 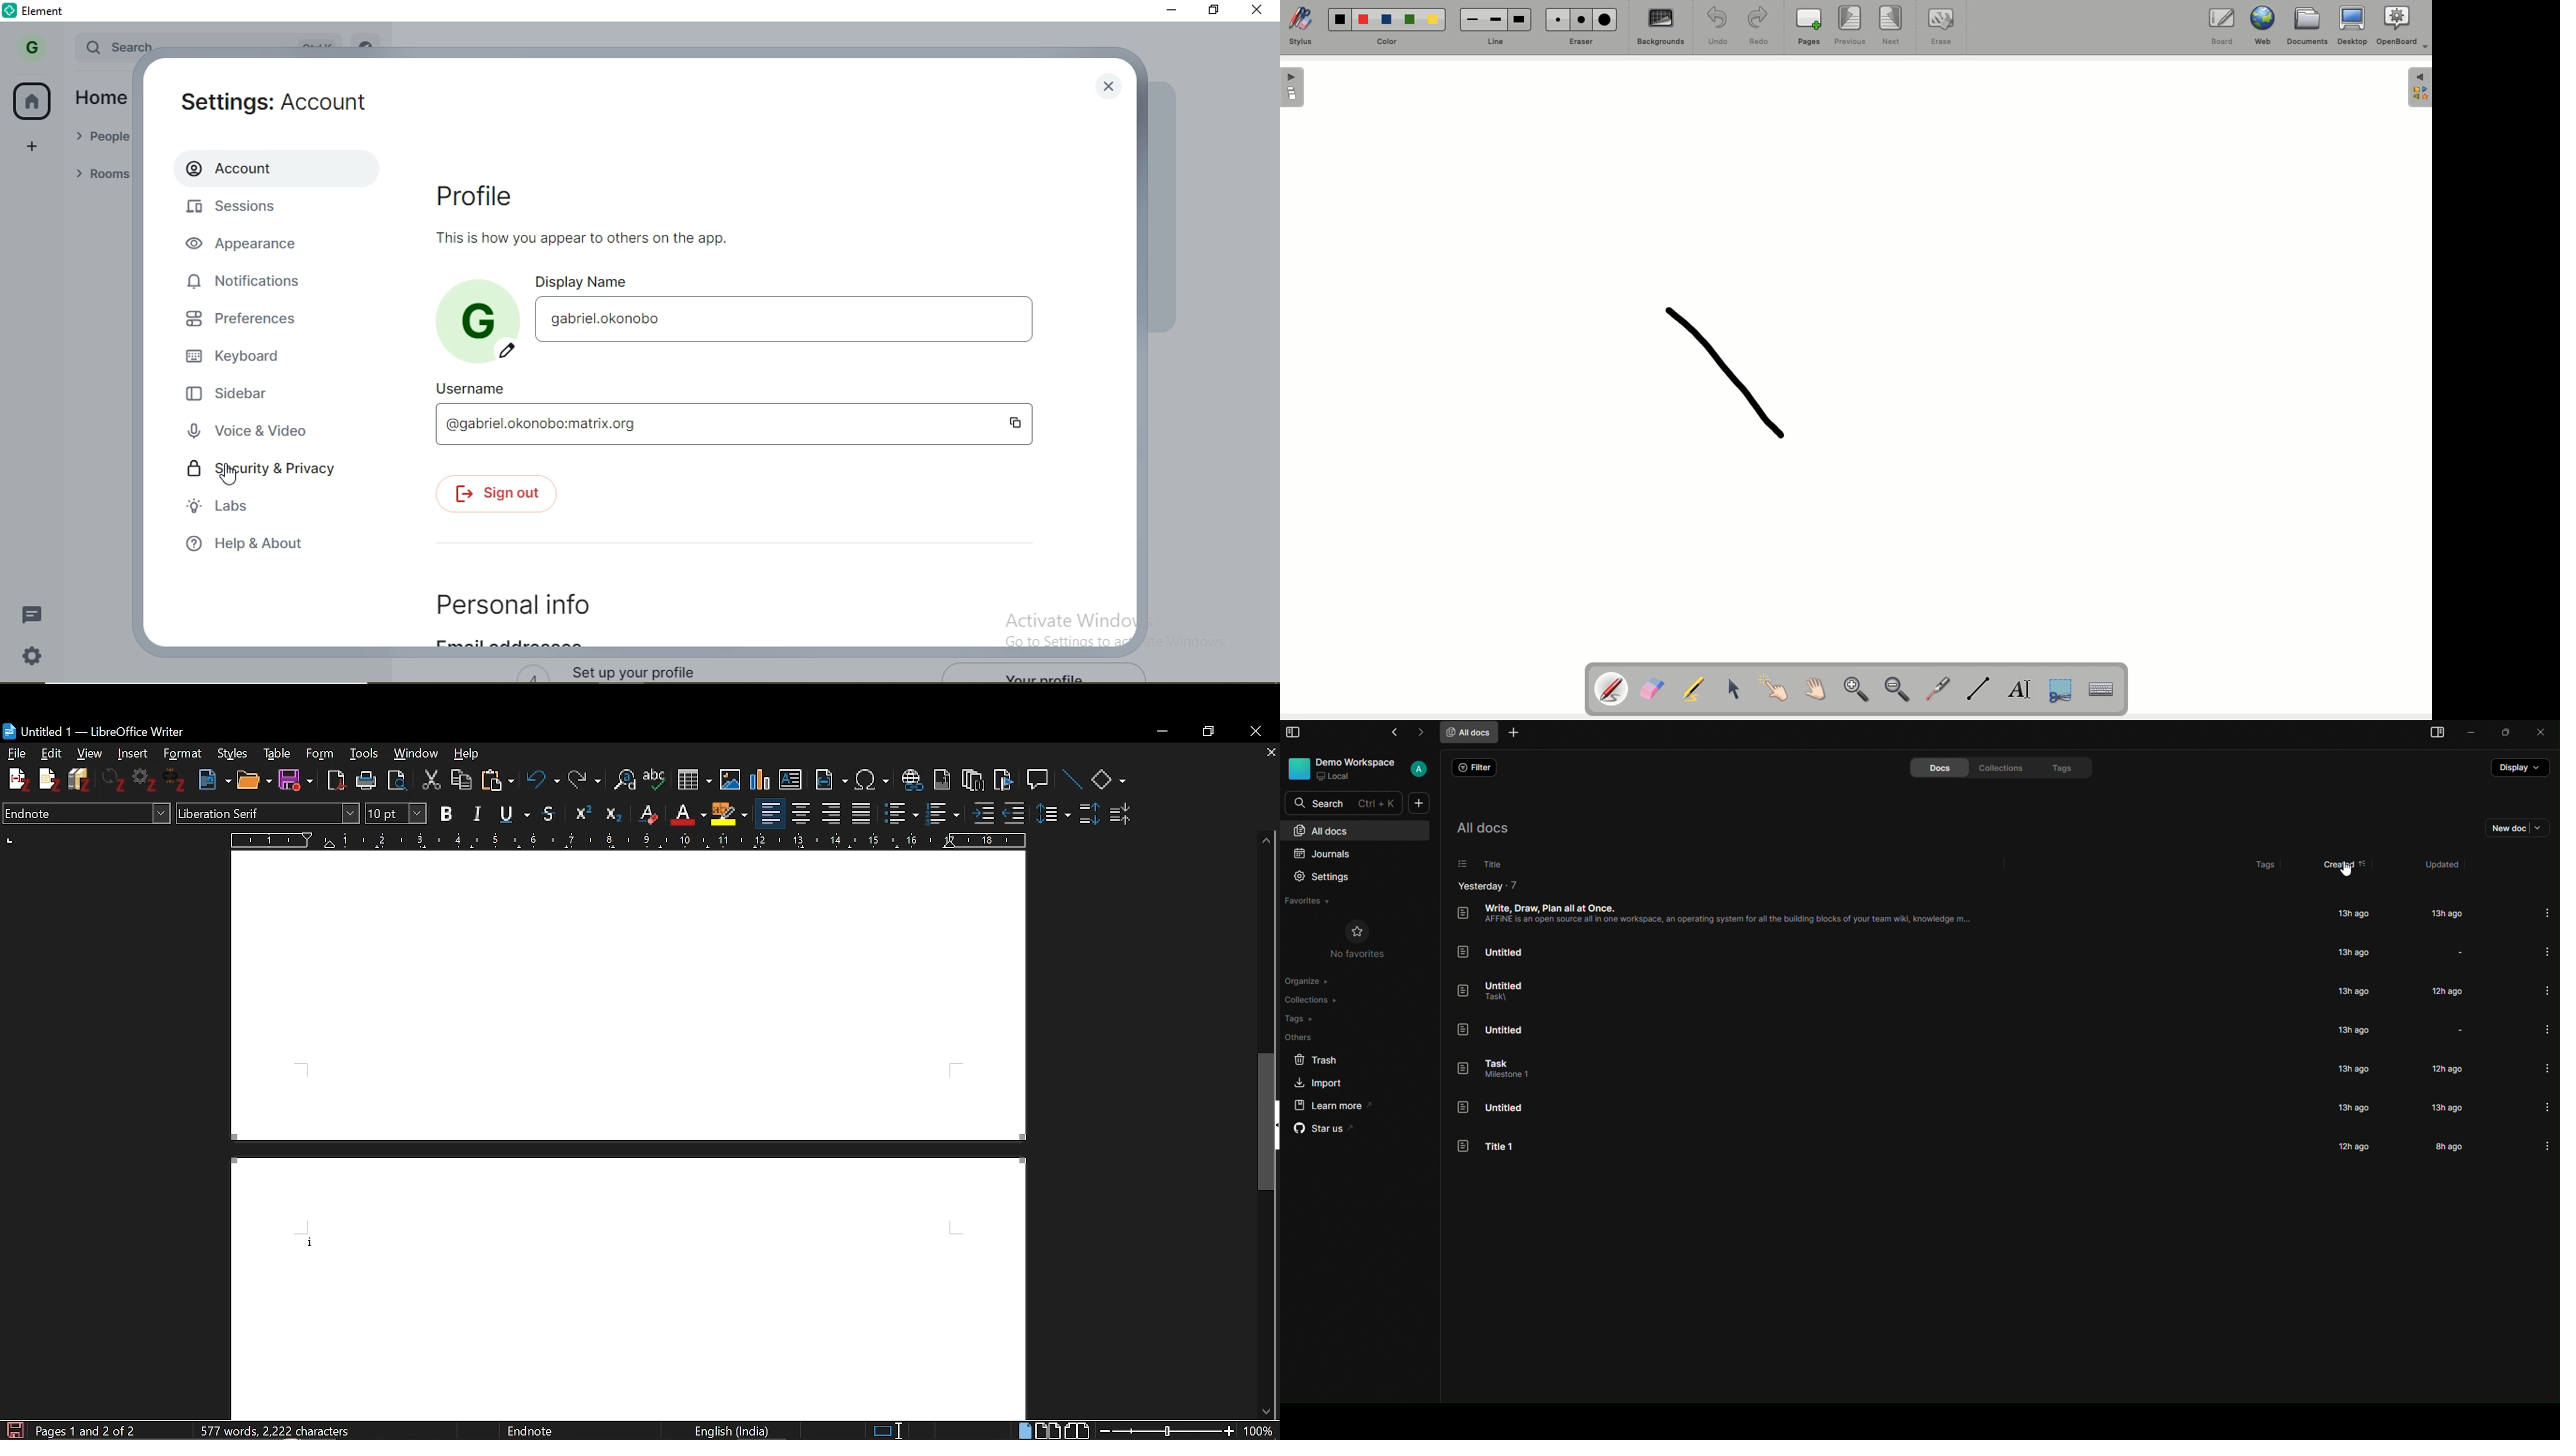 I want to click on labs, so click(x=216, y=505).